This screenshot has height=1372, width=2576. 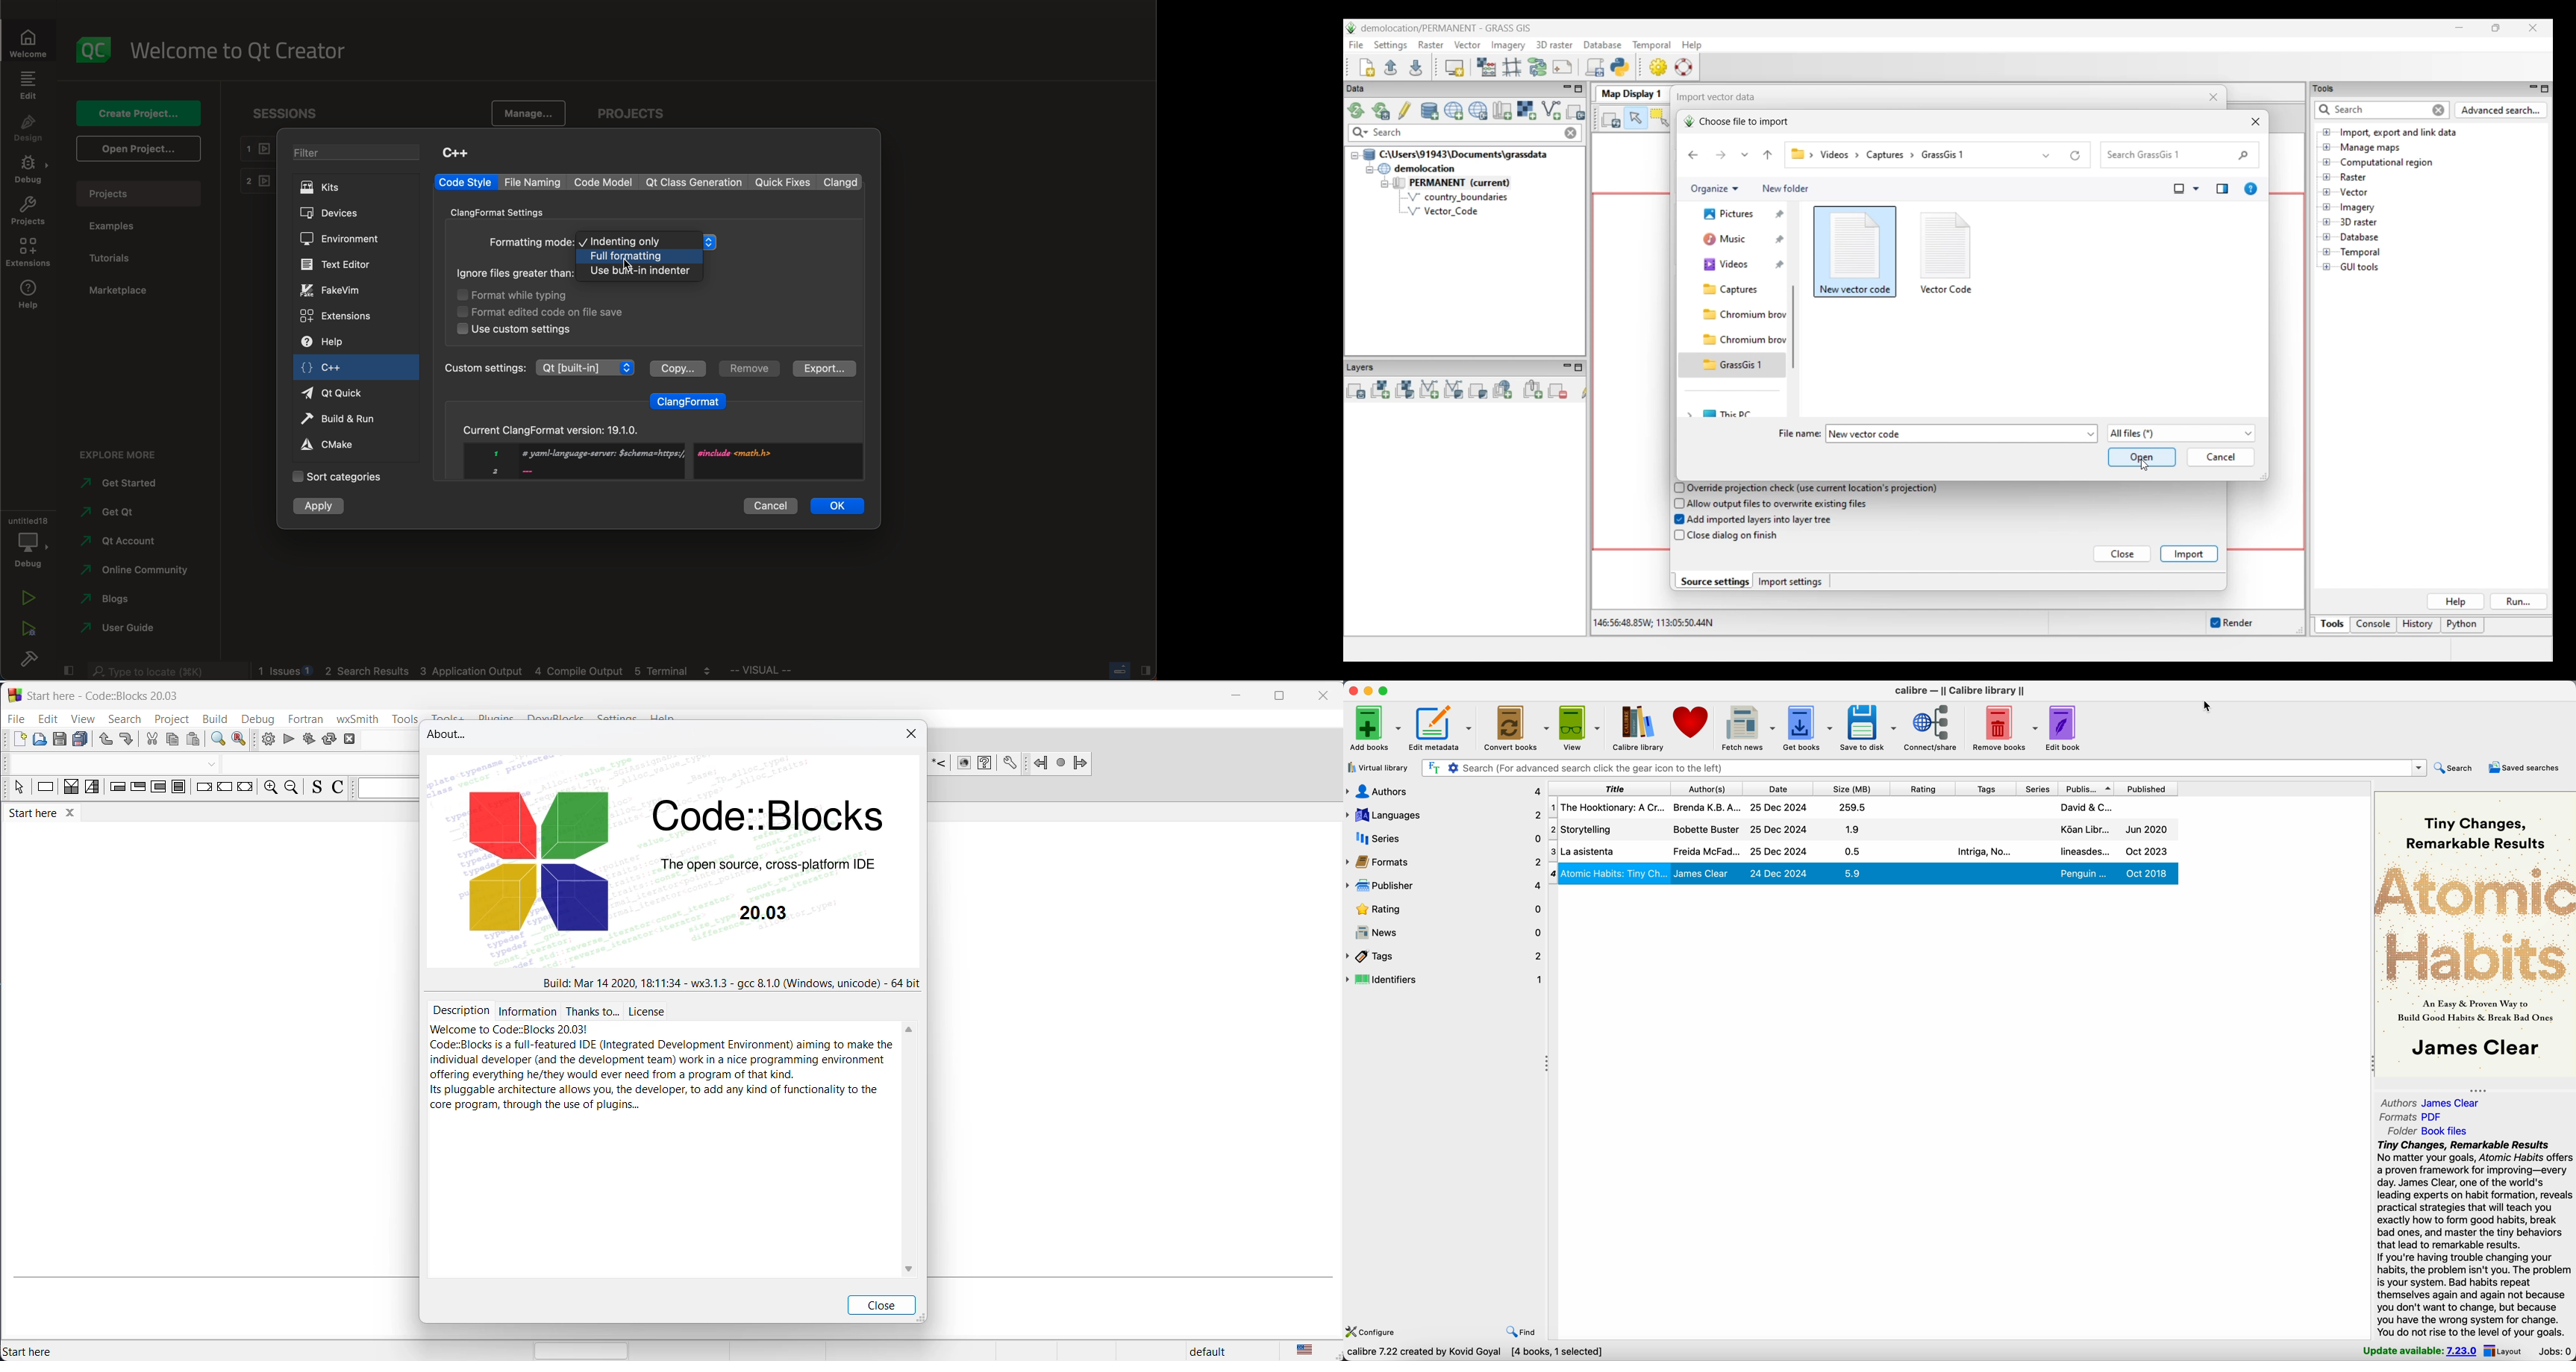 I want to click on tags, so click(x=1987, y=788).